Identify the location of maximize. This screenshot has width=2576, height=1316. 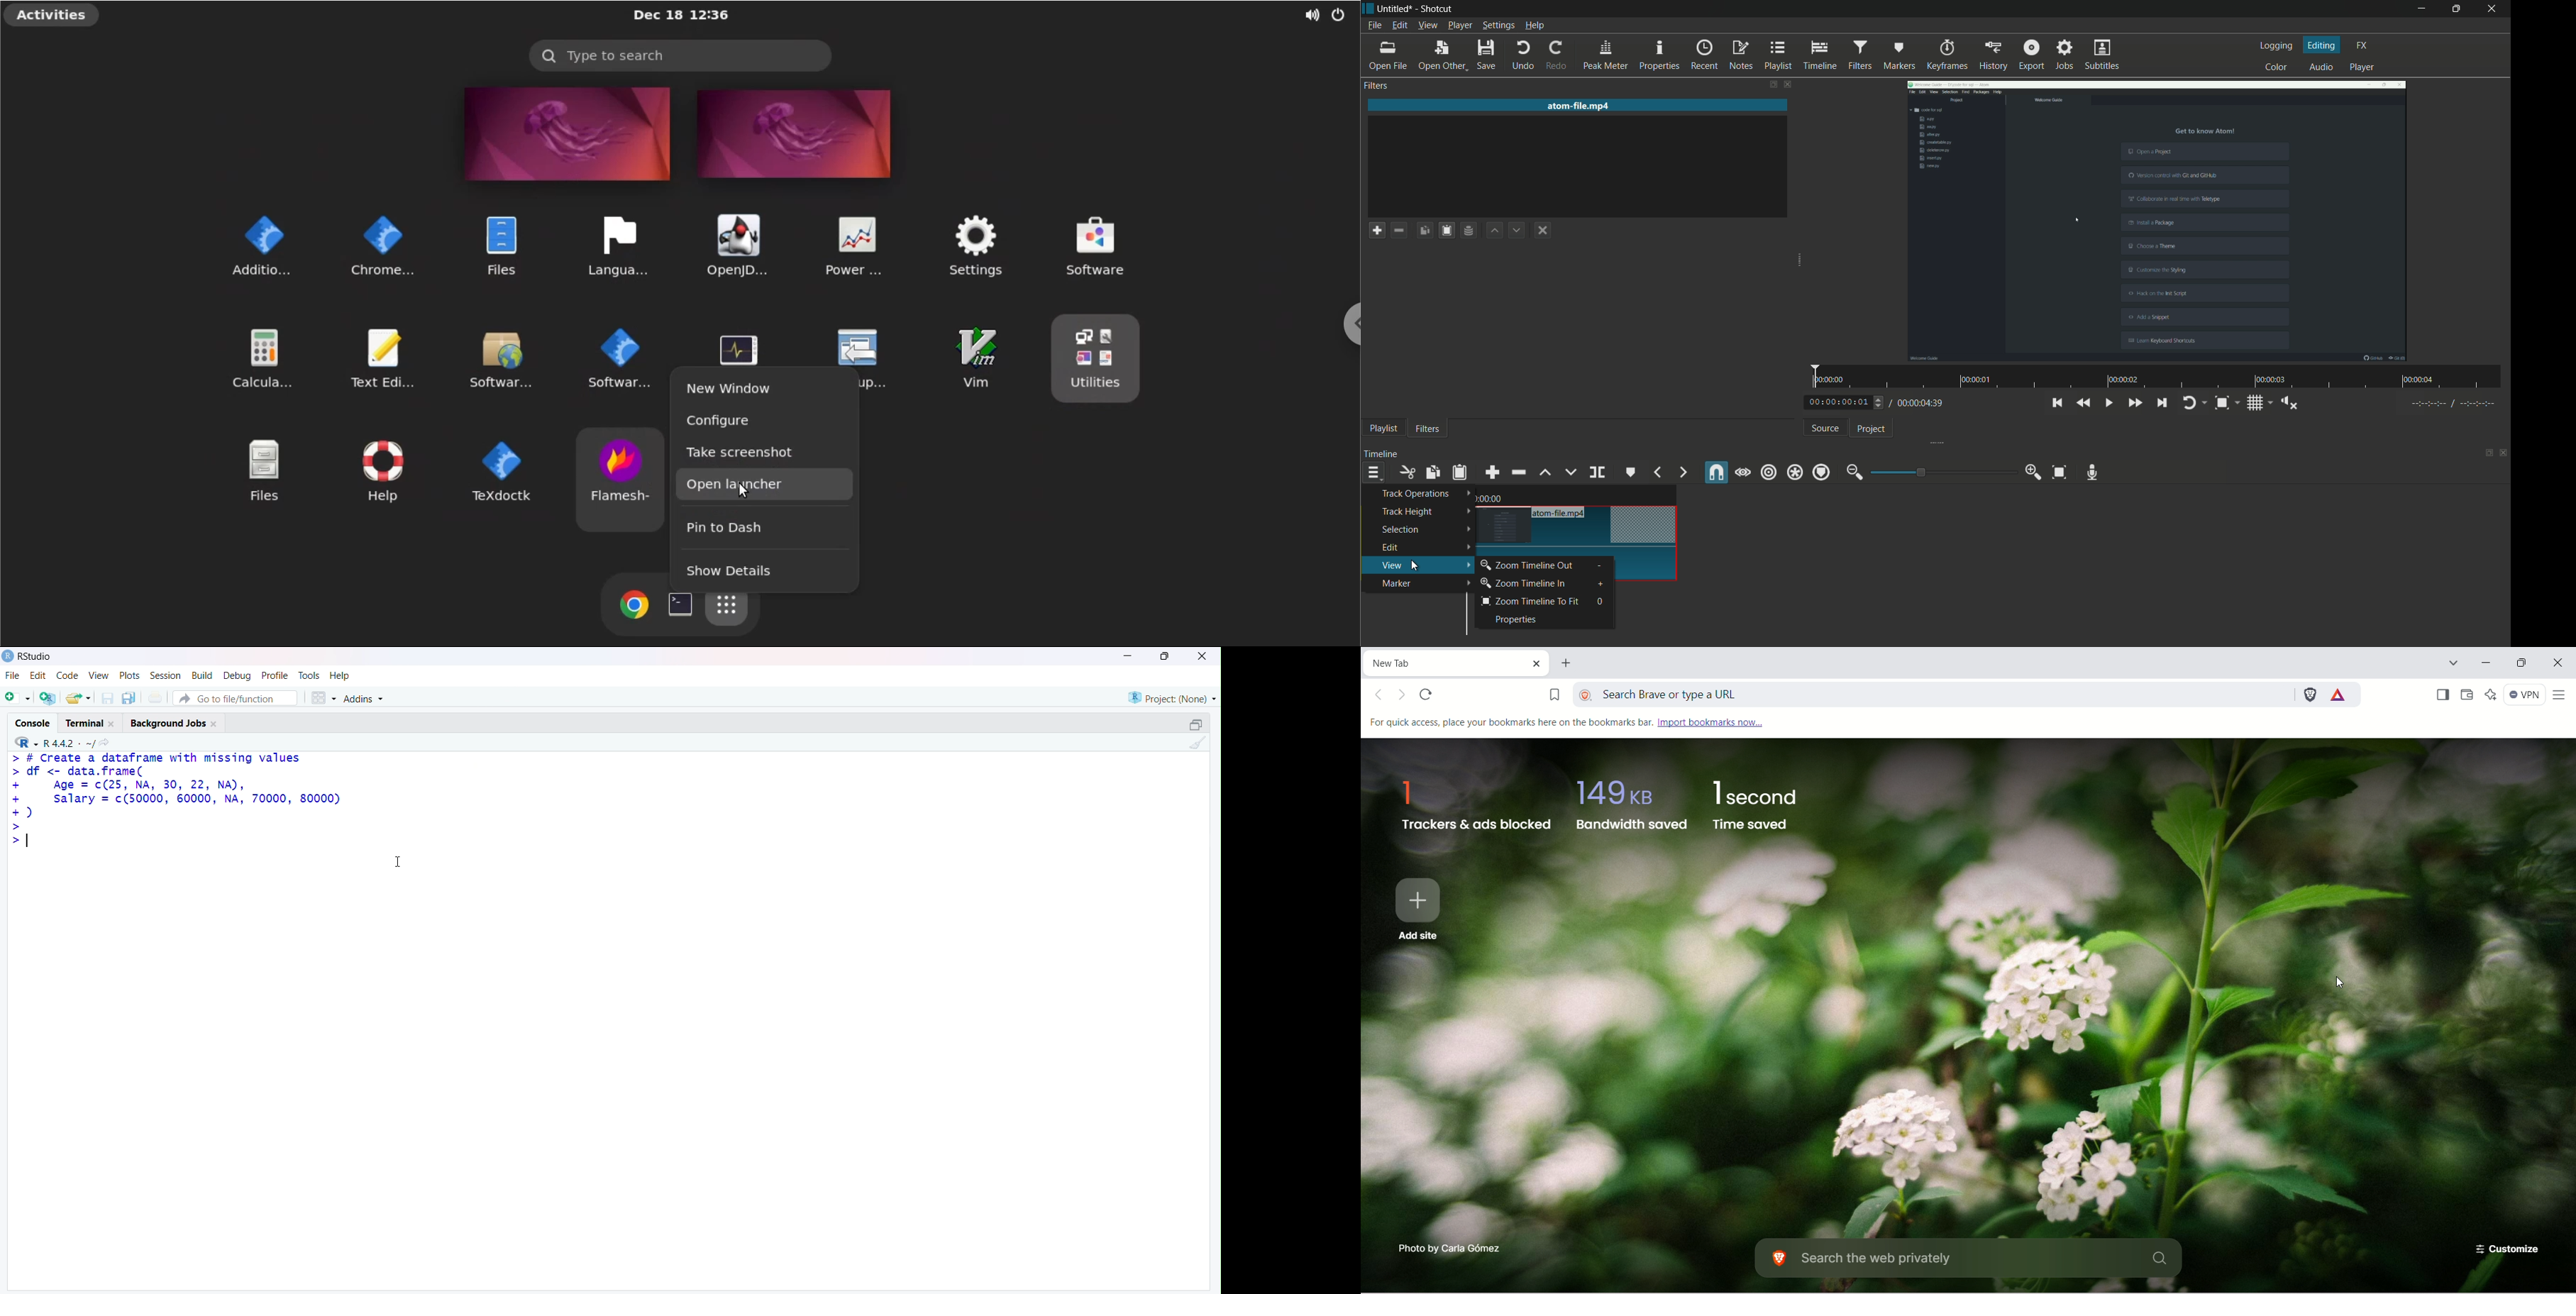
(2454, 9).